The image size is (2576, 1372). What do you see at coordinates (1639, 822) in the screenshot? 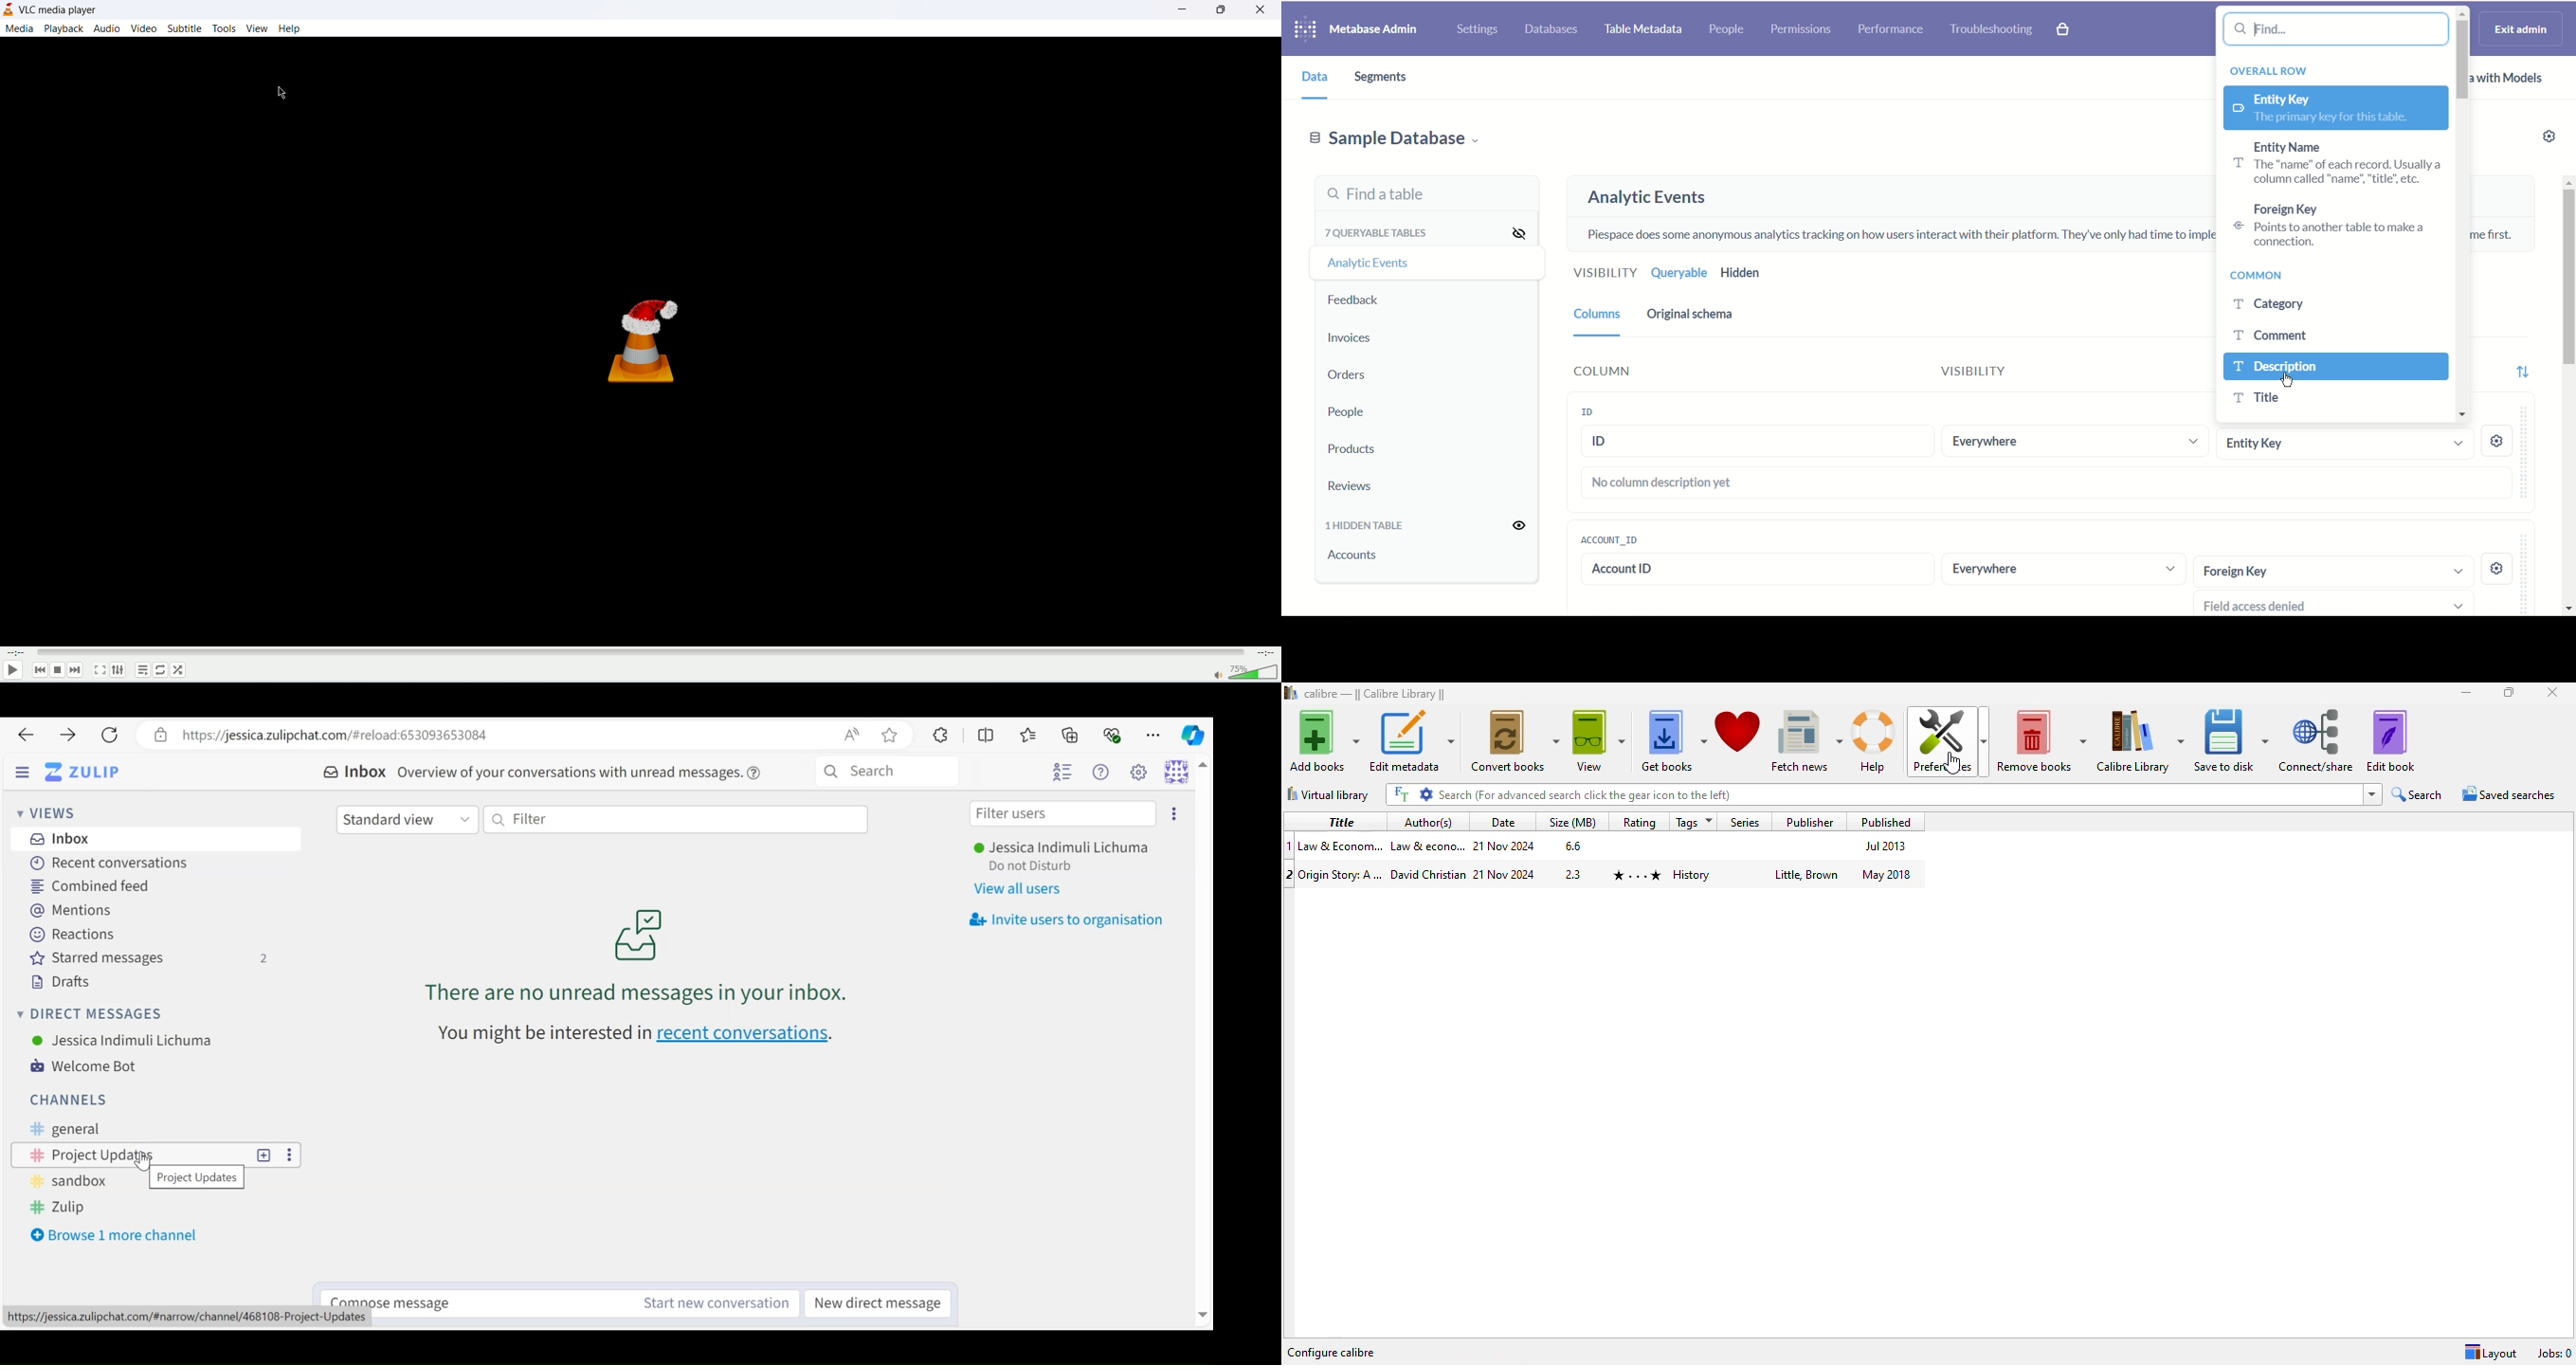
I see `rating` at bounding box center [1639, 822].